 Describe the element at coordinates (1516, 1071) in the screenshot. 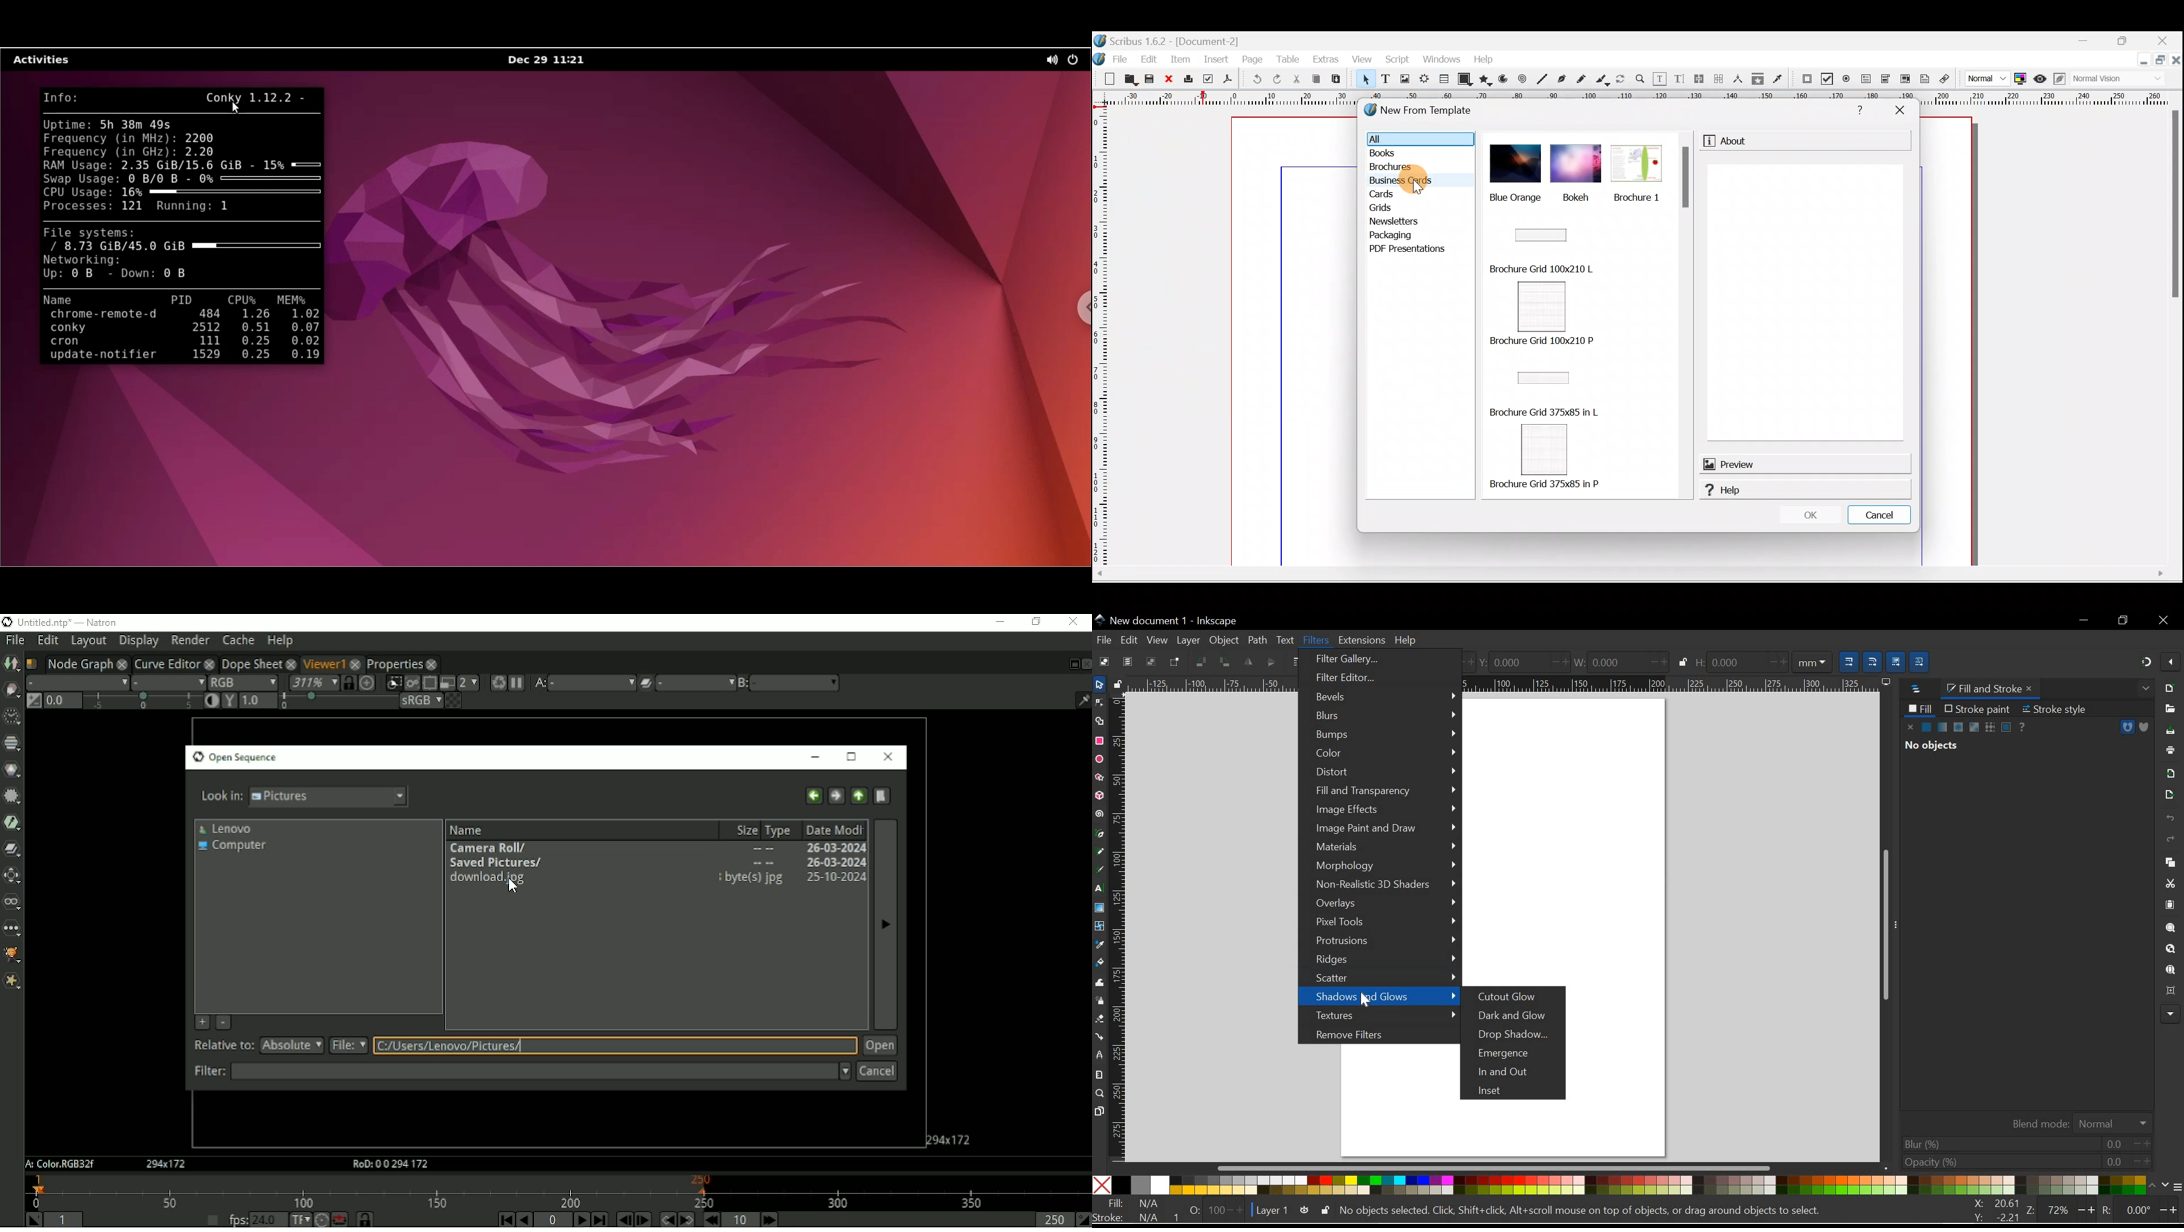

I see `IN AND OUT` at that location.